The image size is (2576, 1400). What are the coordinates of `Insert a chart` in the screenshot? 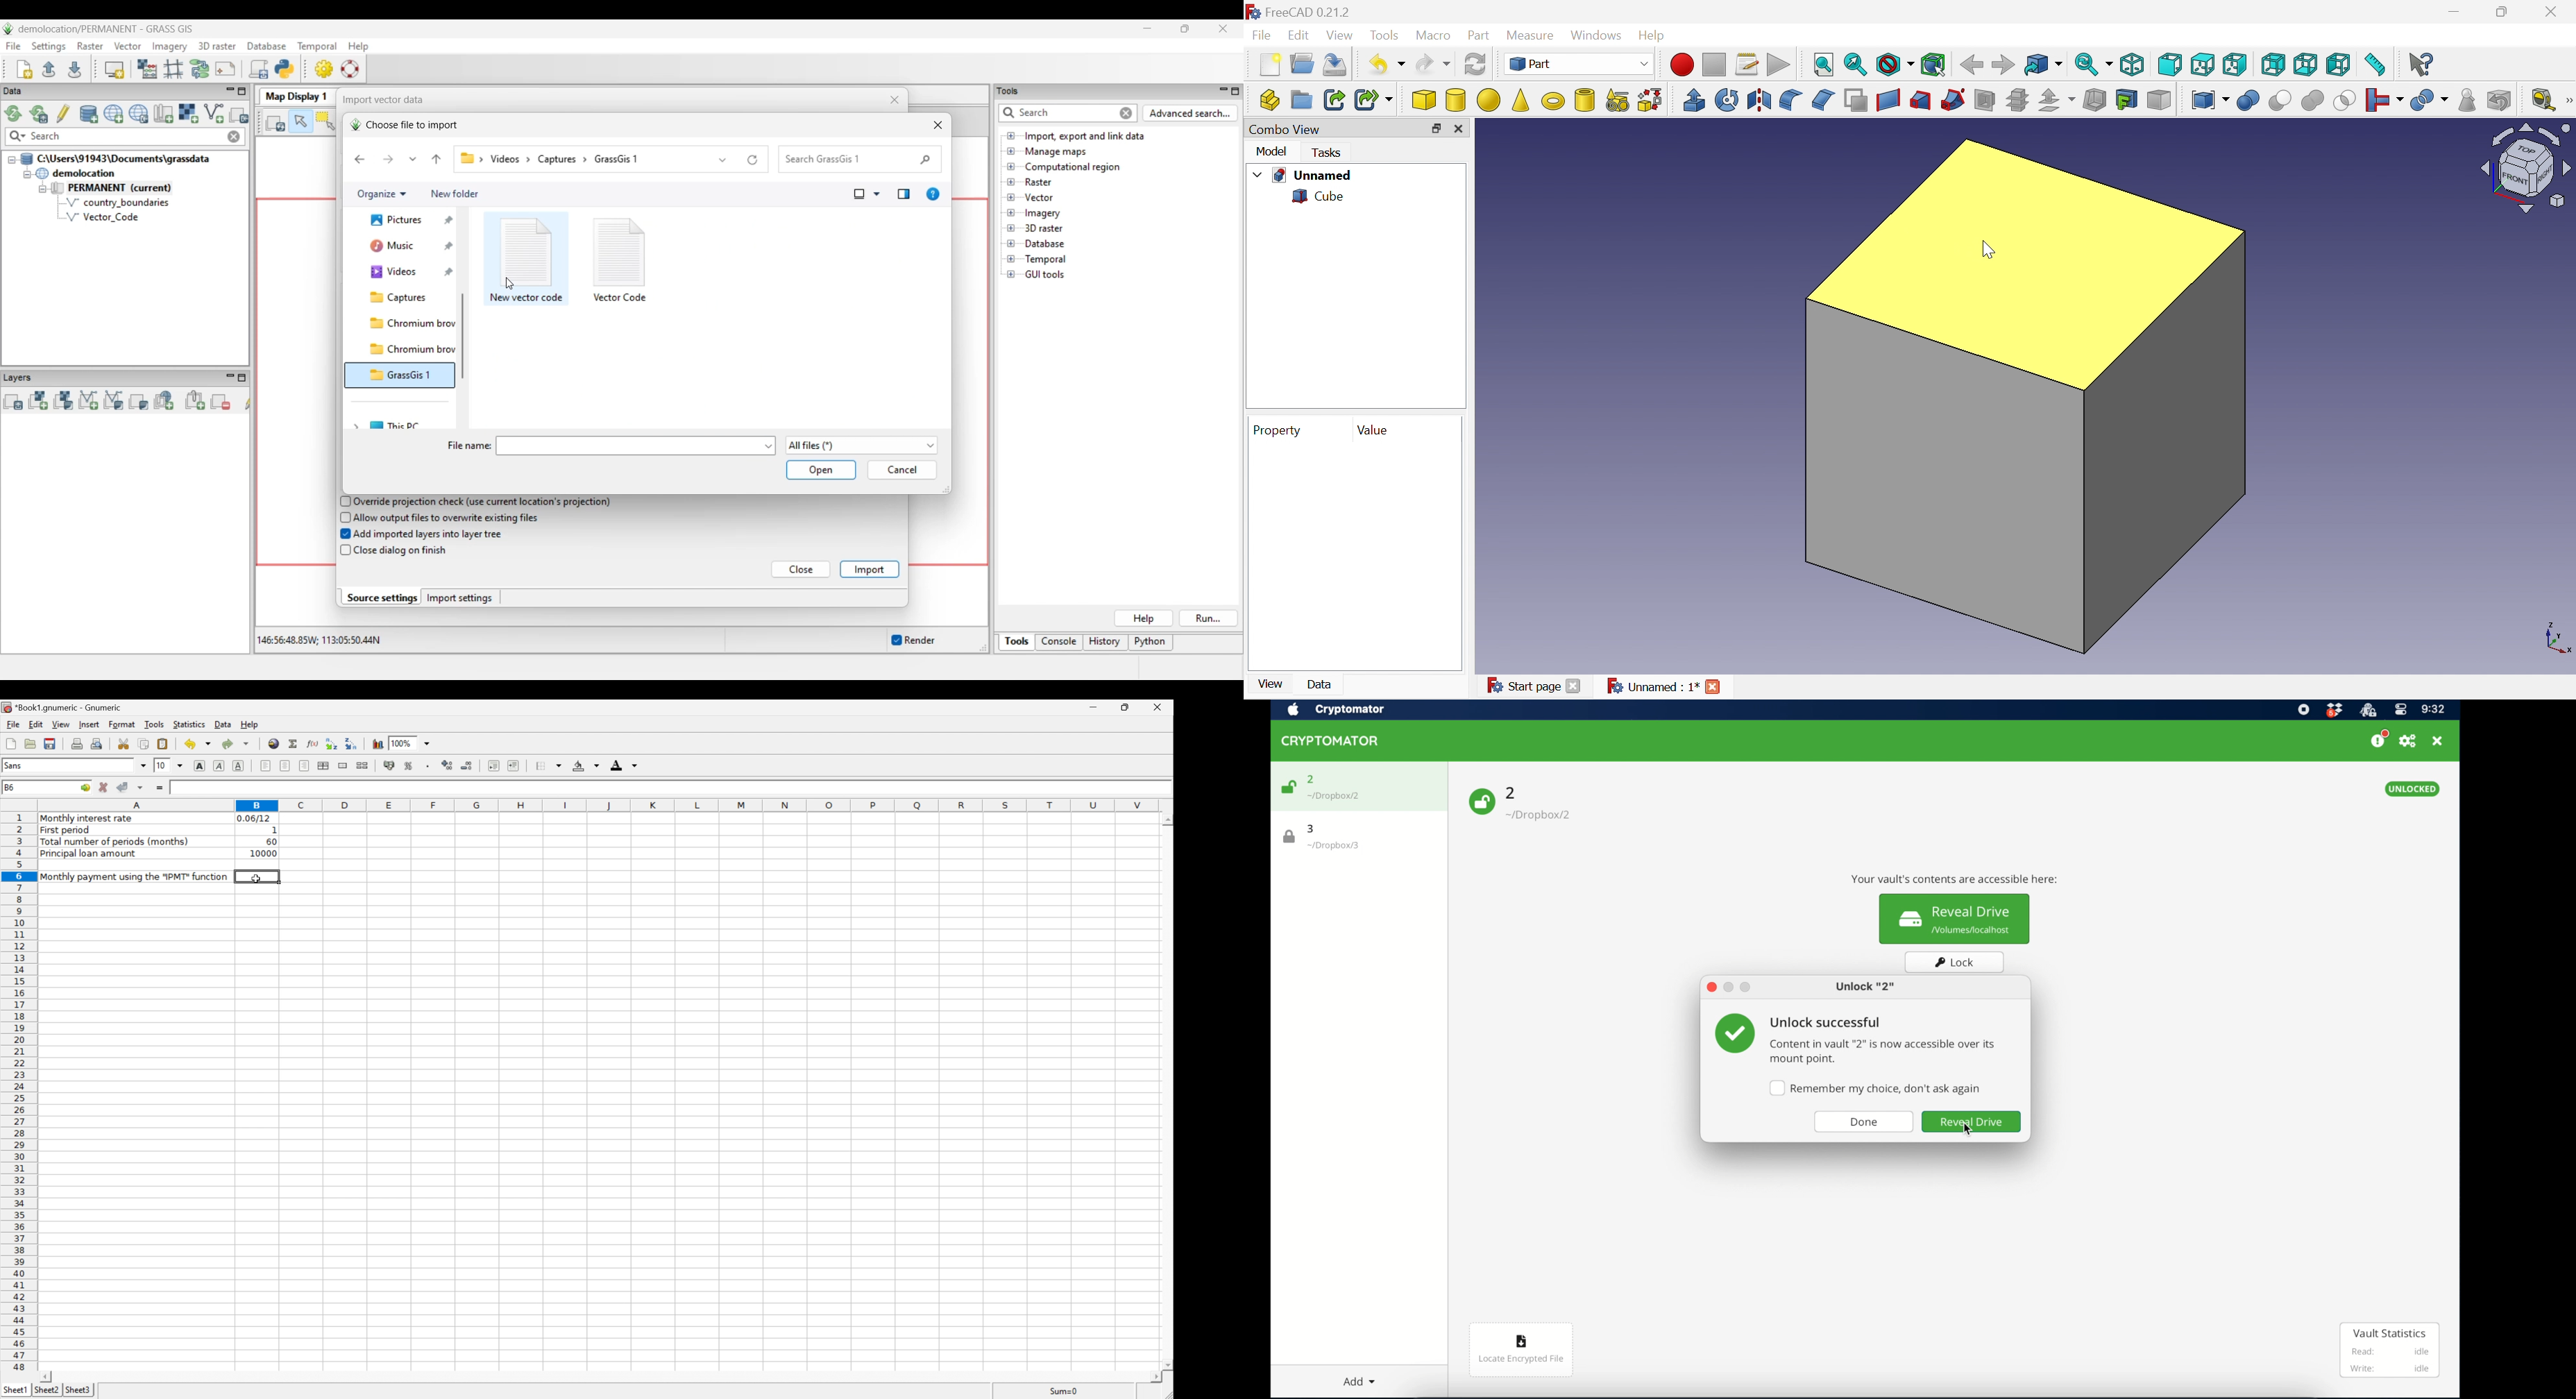 It's located at (378, 744).